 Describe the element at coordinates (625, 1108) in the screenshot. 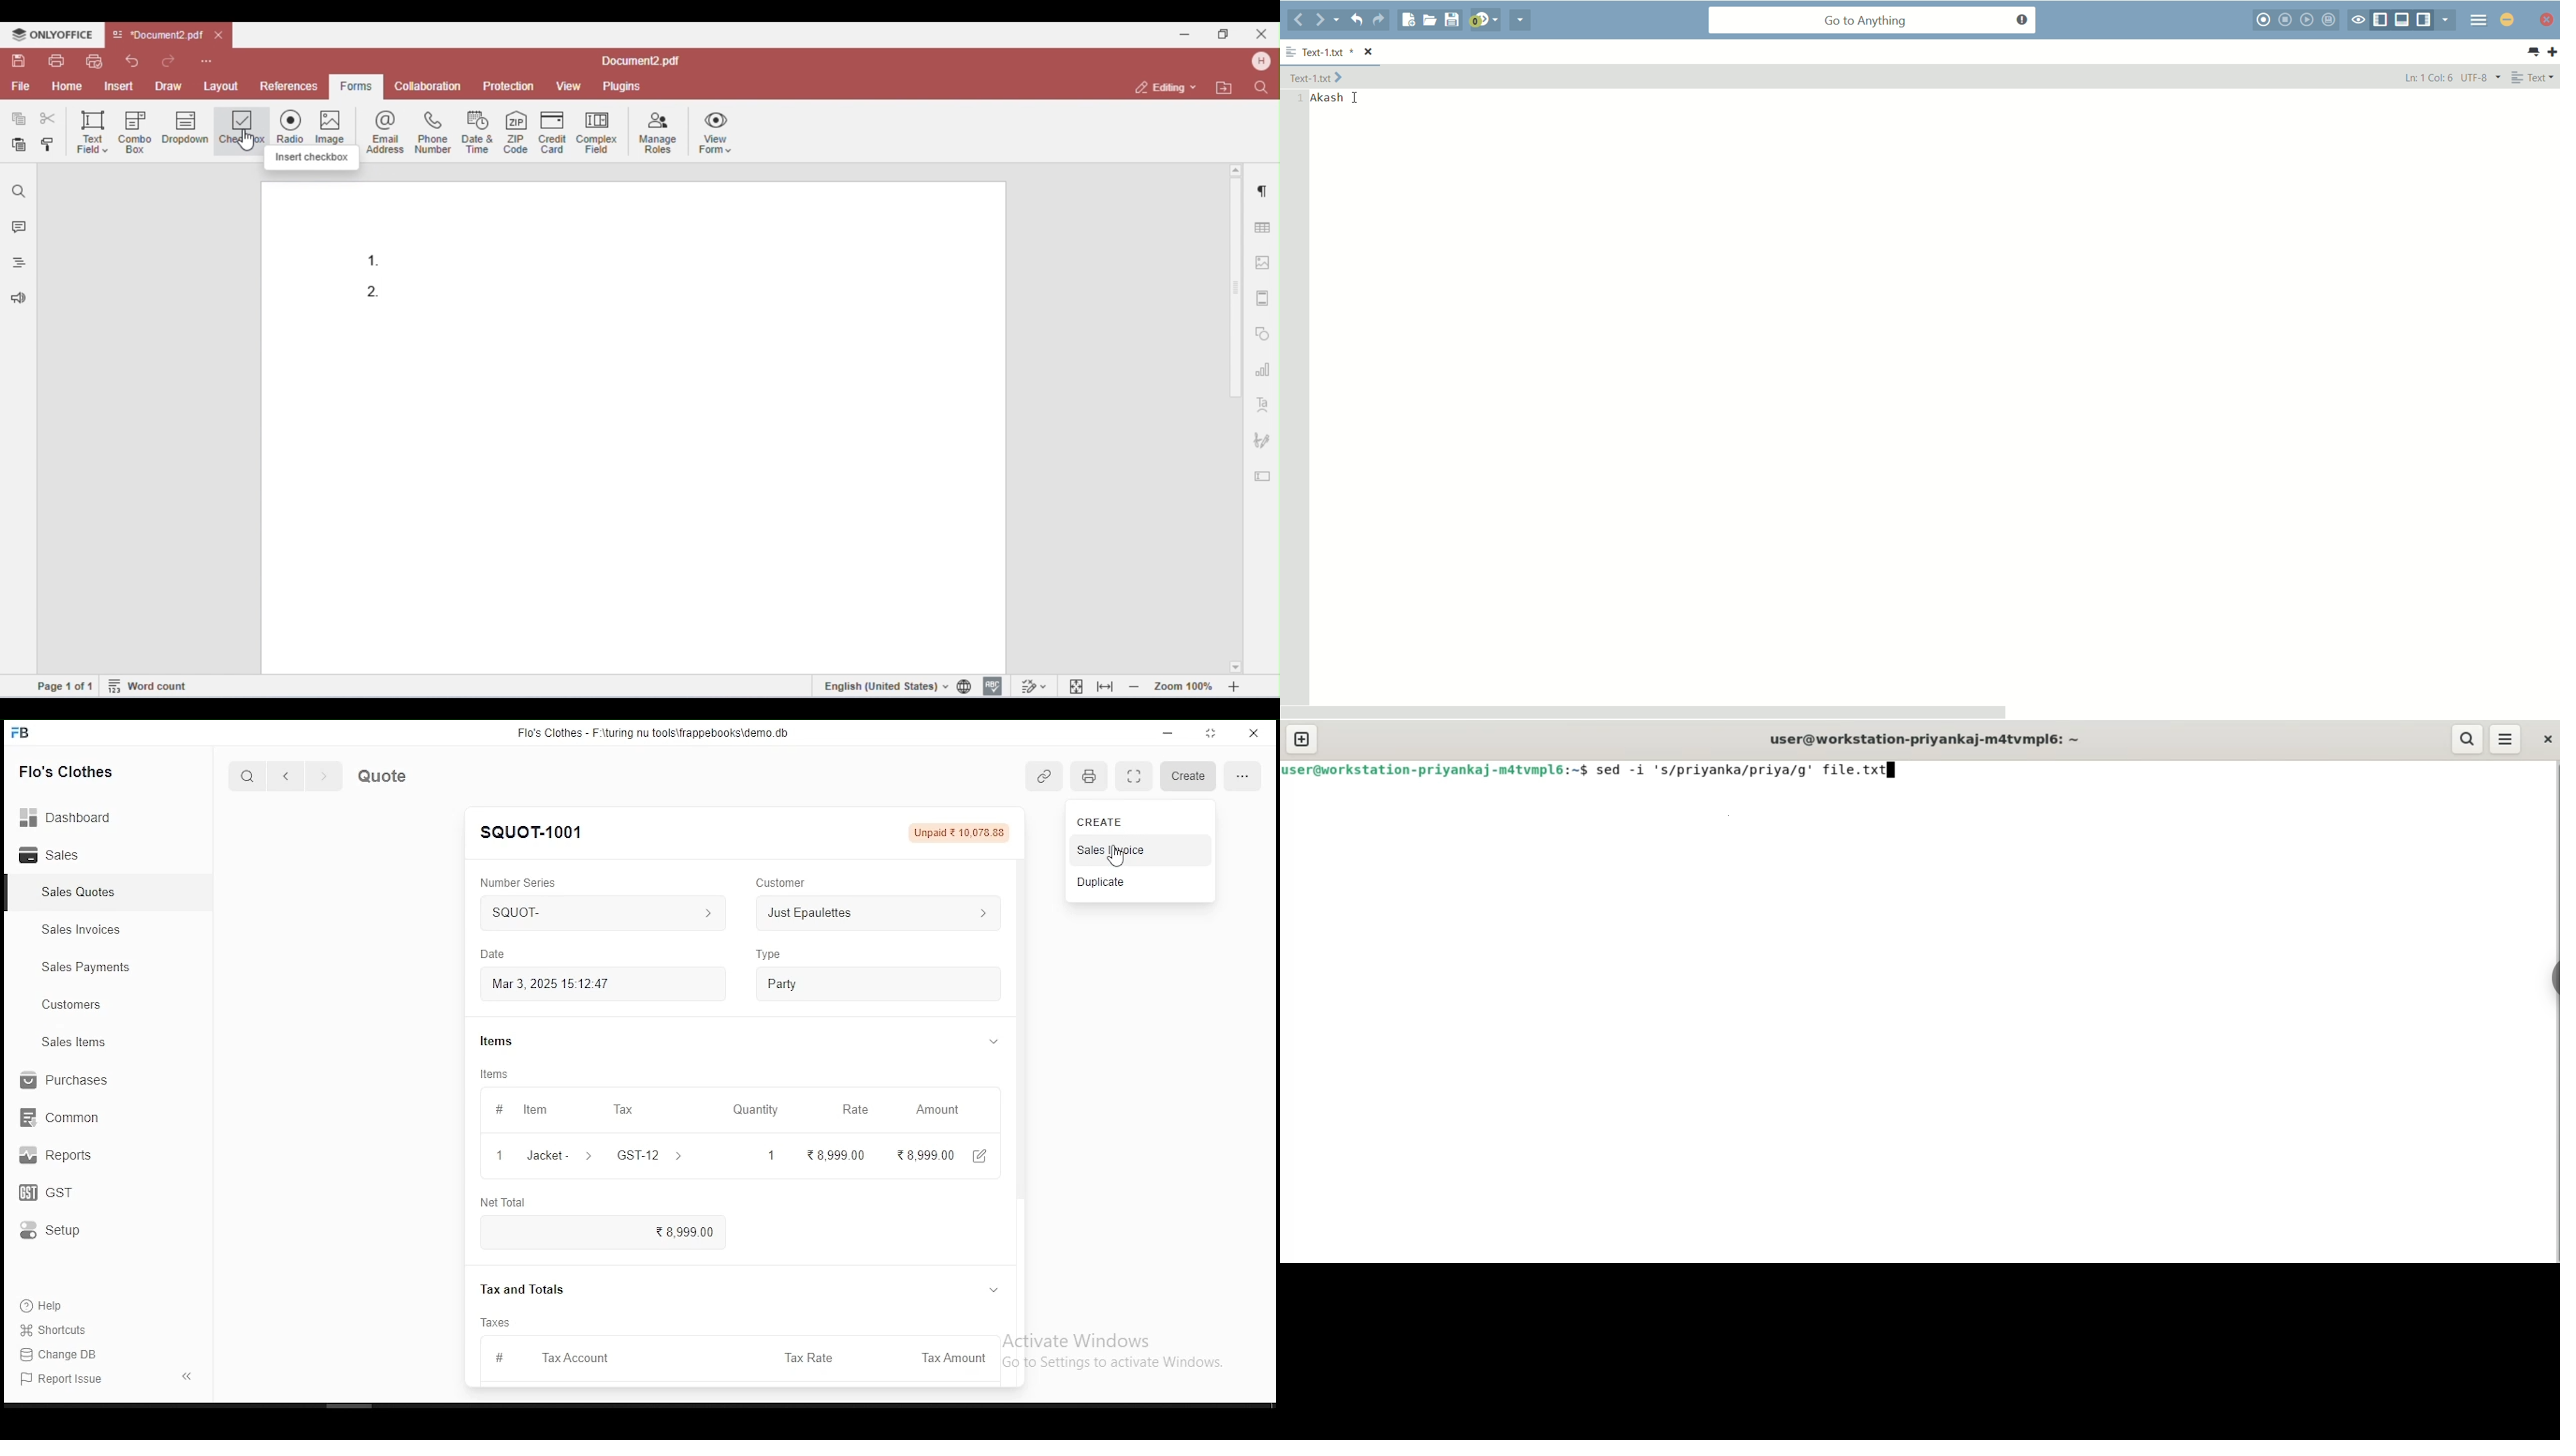

I see `tax` at that location.